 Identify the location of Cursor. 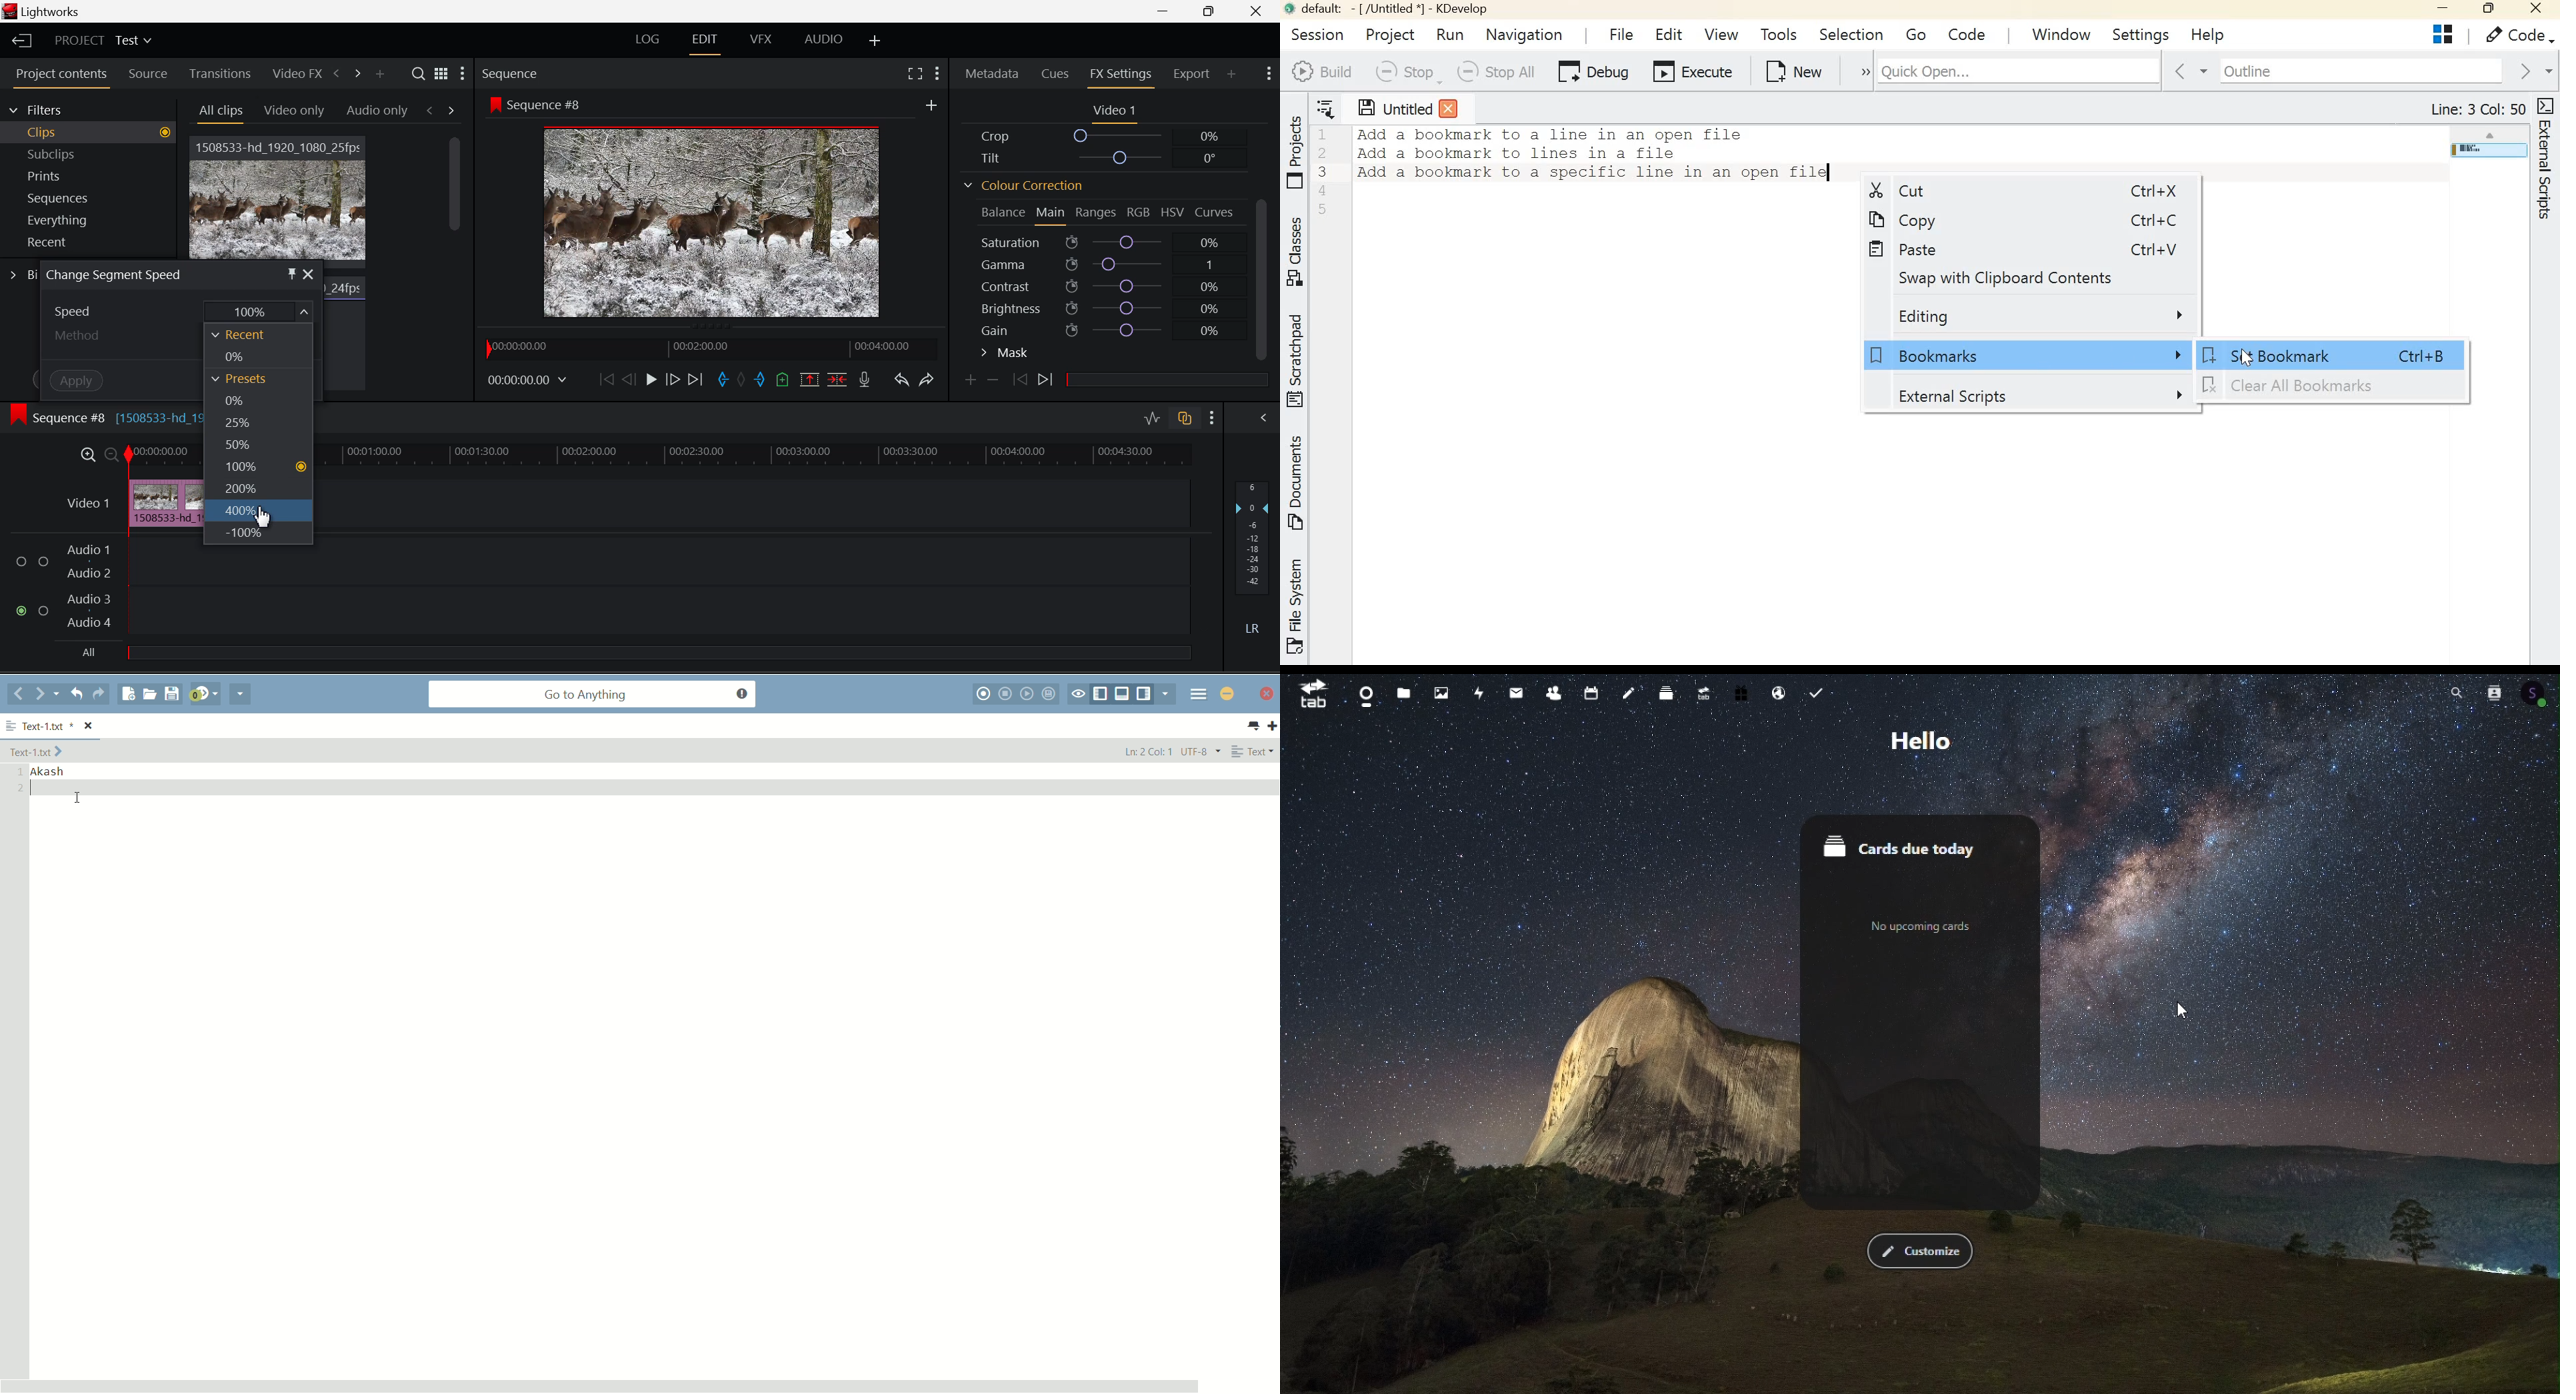
(260, 519).